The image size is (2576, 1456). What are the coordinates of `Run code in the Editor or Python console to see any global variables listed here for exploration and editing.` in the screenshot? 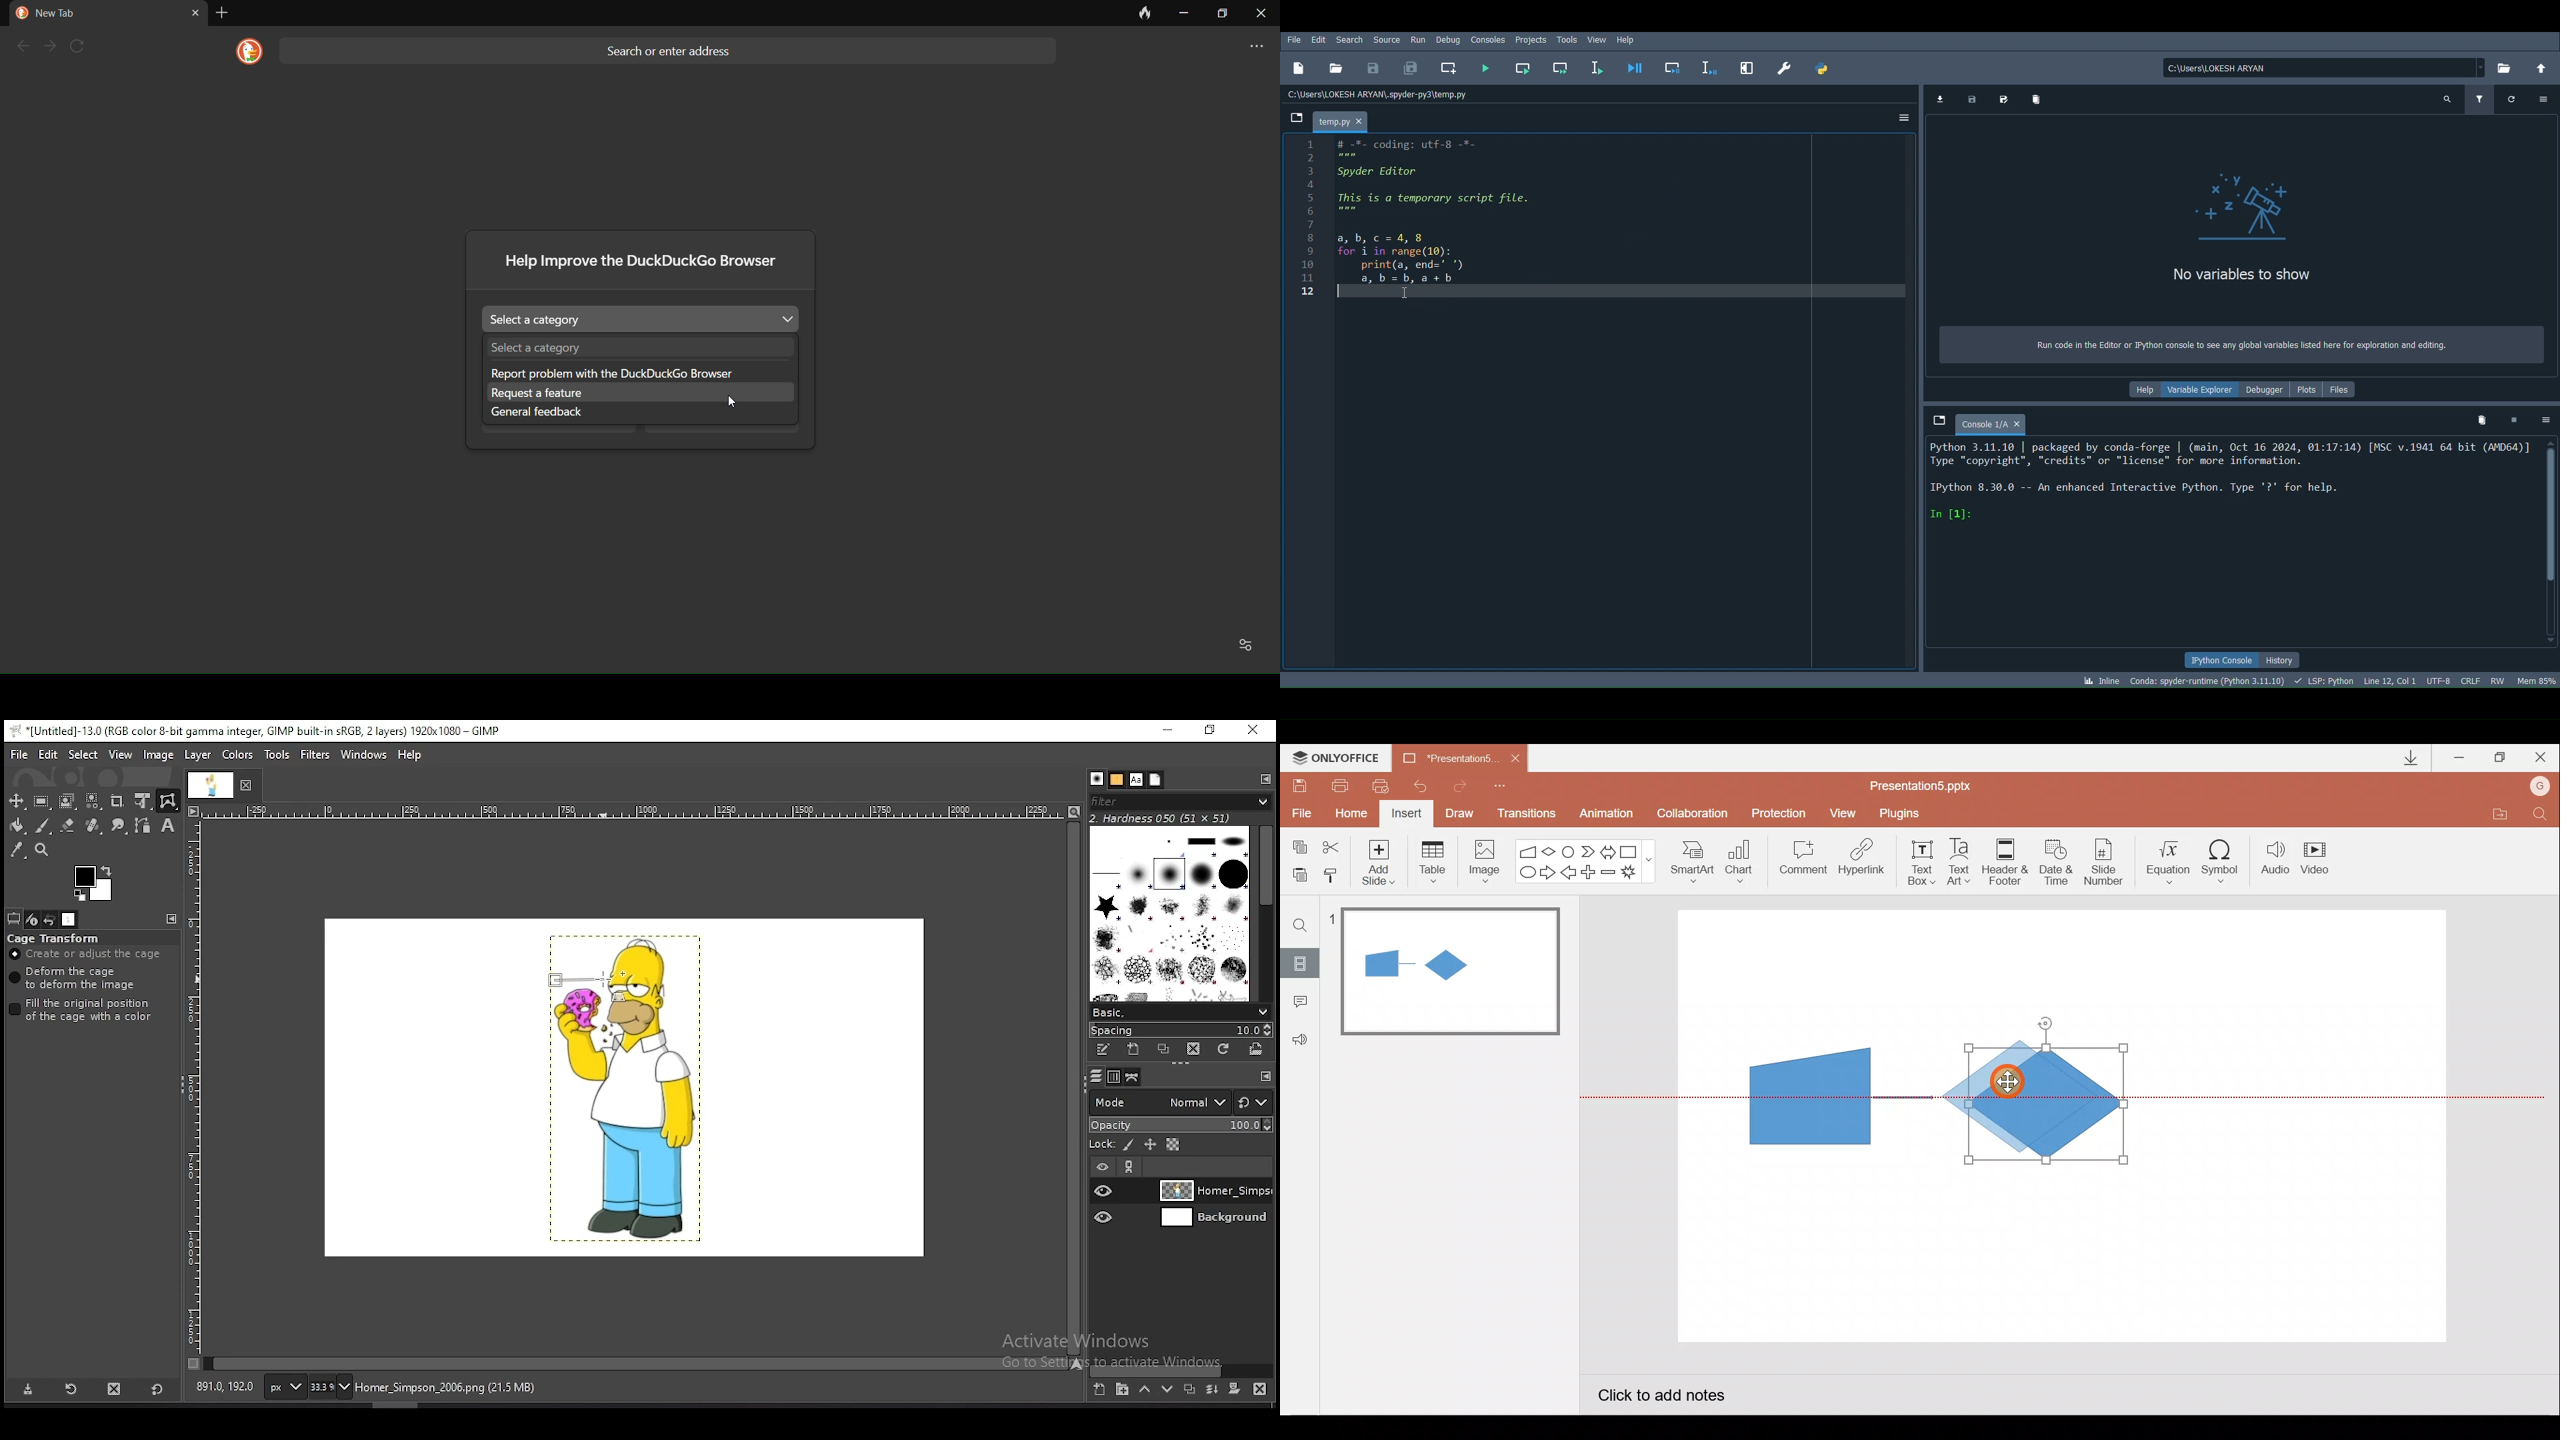 It's located at (2234, 345).